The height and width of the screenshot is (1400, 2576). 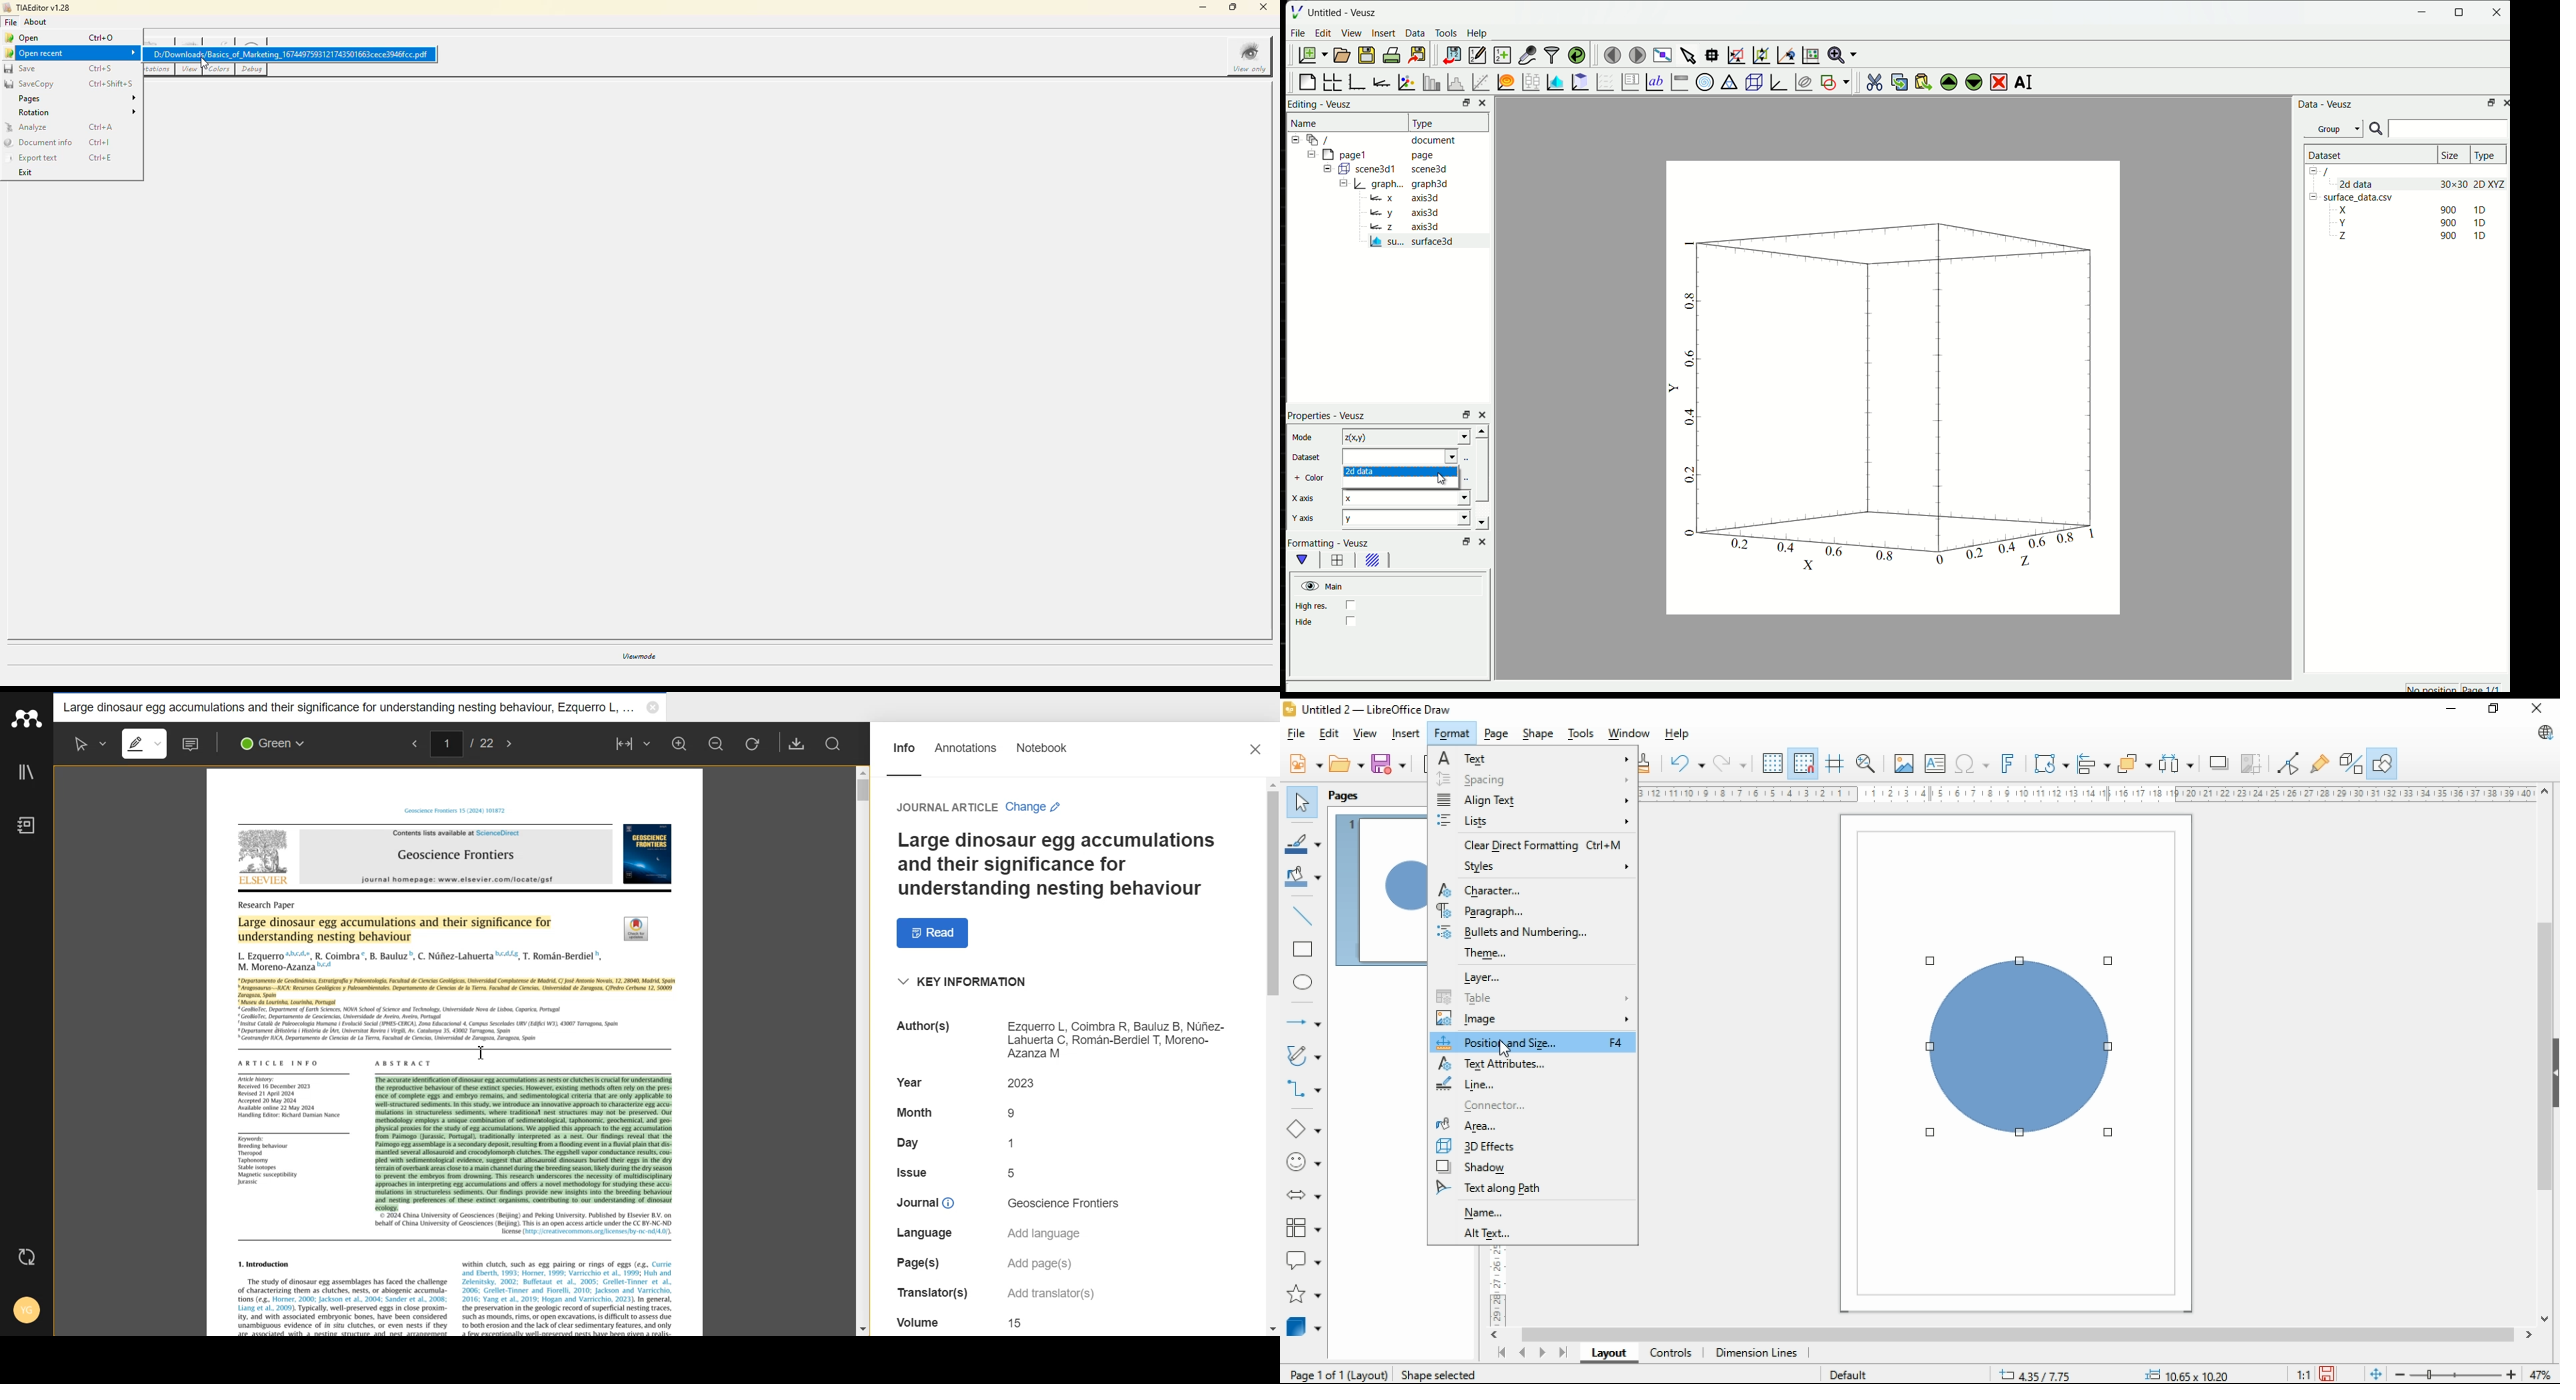 What do you see at coordinates (1531, 996) in the screenshot?
I see `table` at bounding box center [1531, 996].